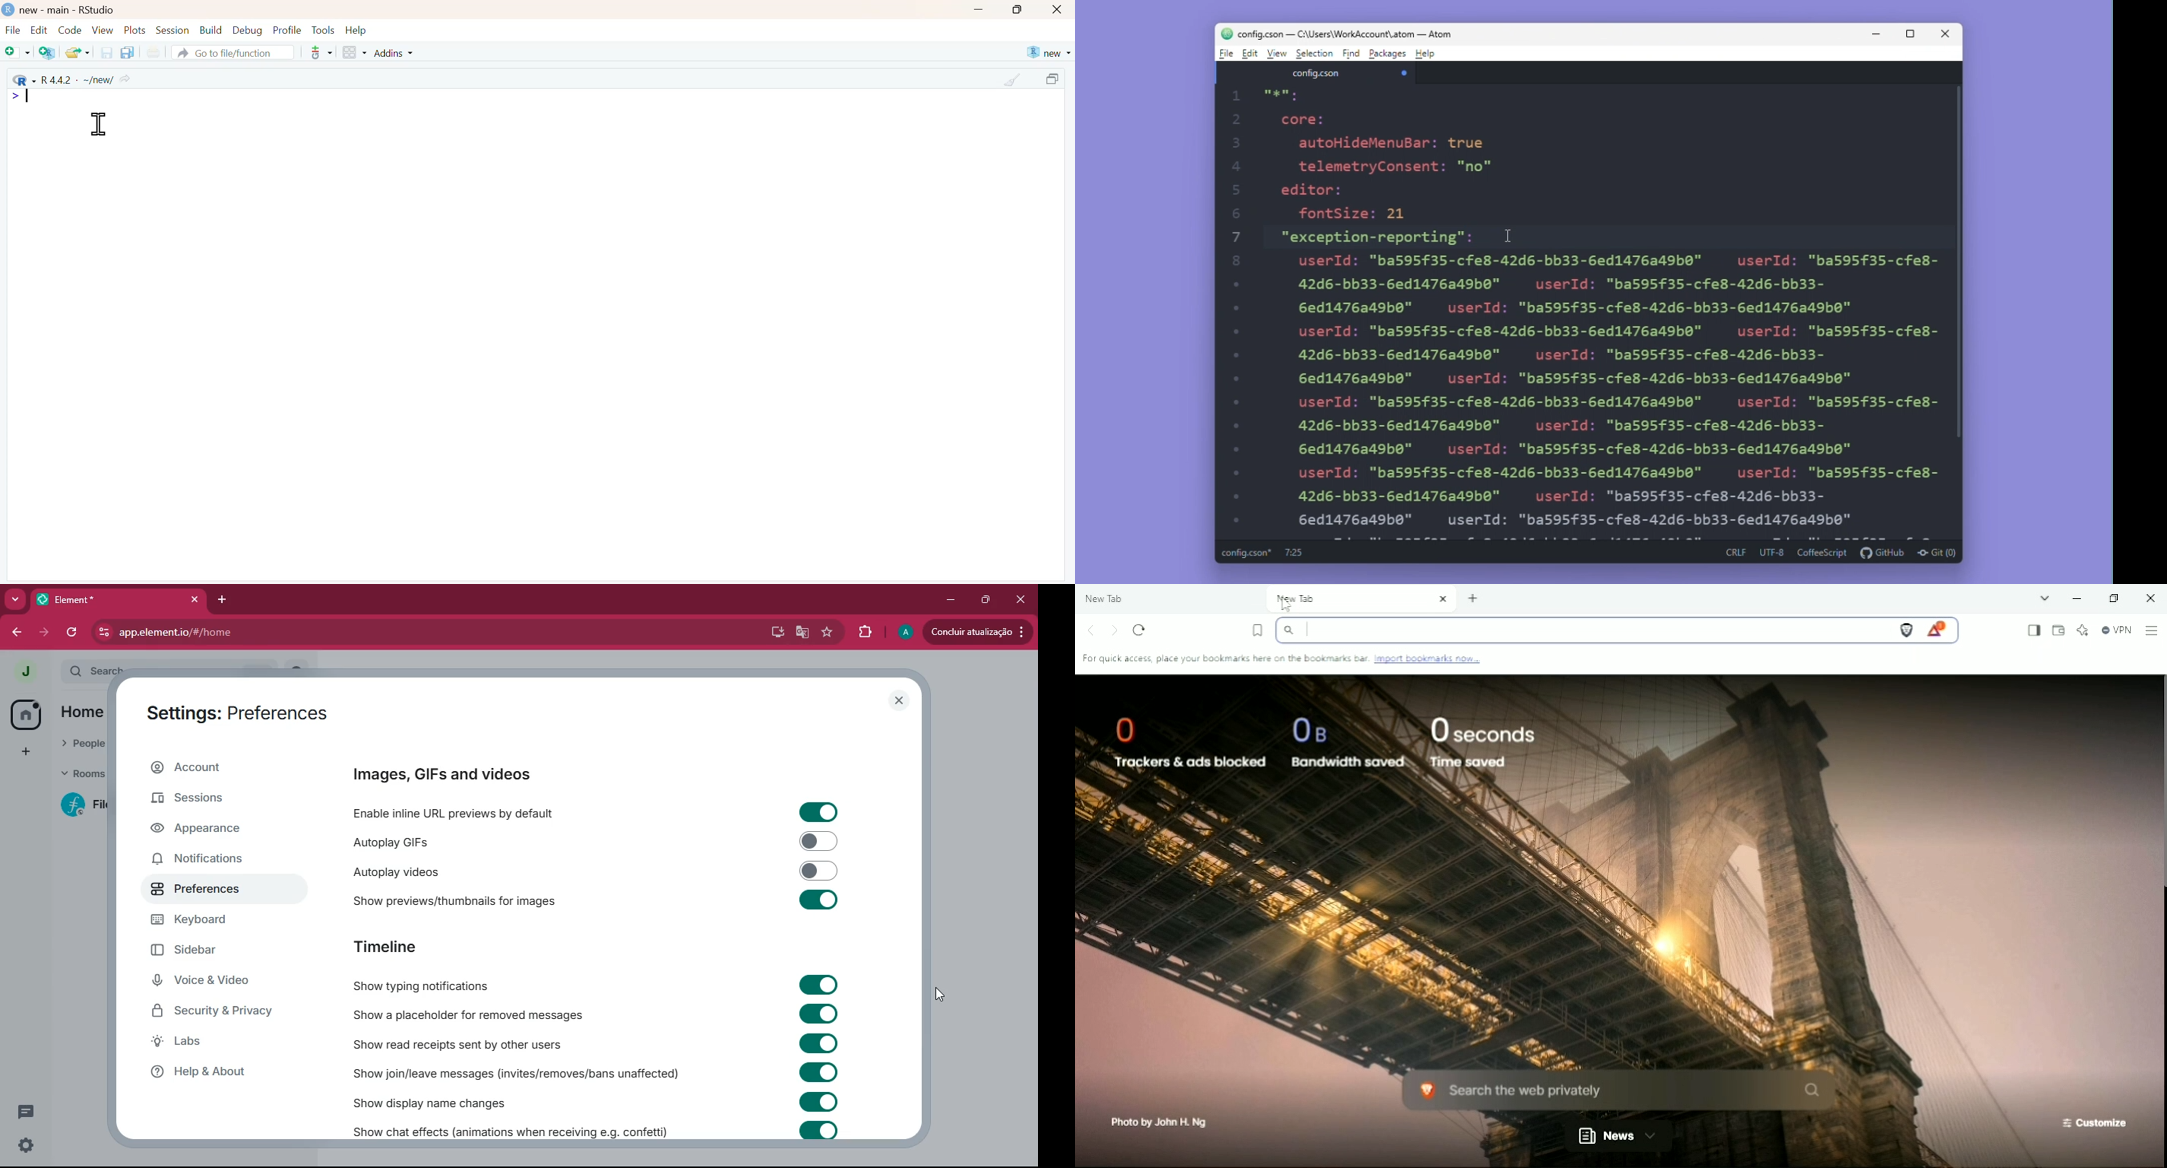 Image resolution: width=2184 pixels, height=1176 pixels. Describe the element at coordinates (1024, 599) in the screenshot. I see `close` at that location.